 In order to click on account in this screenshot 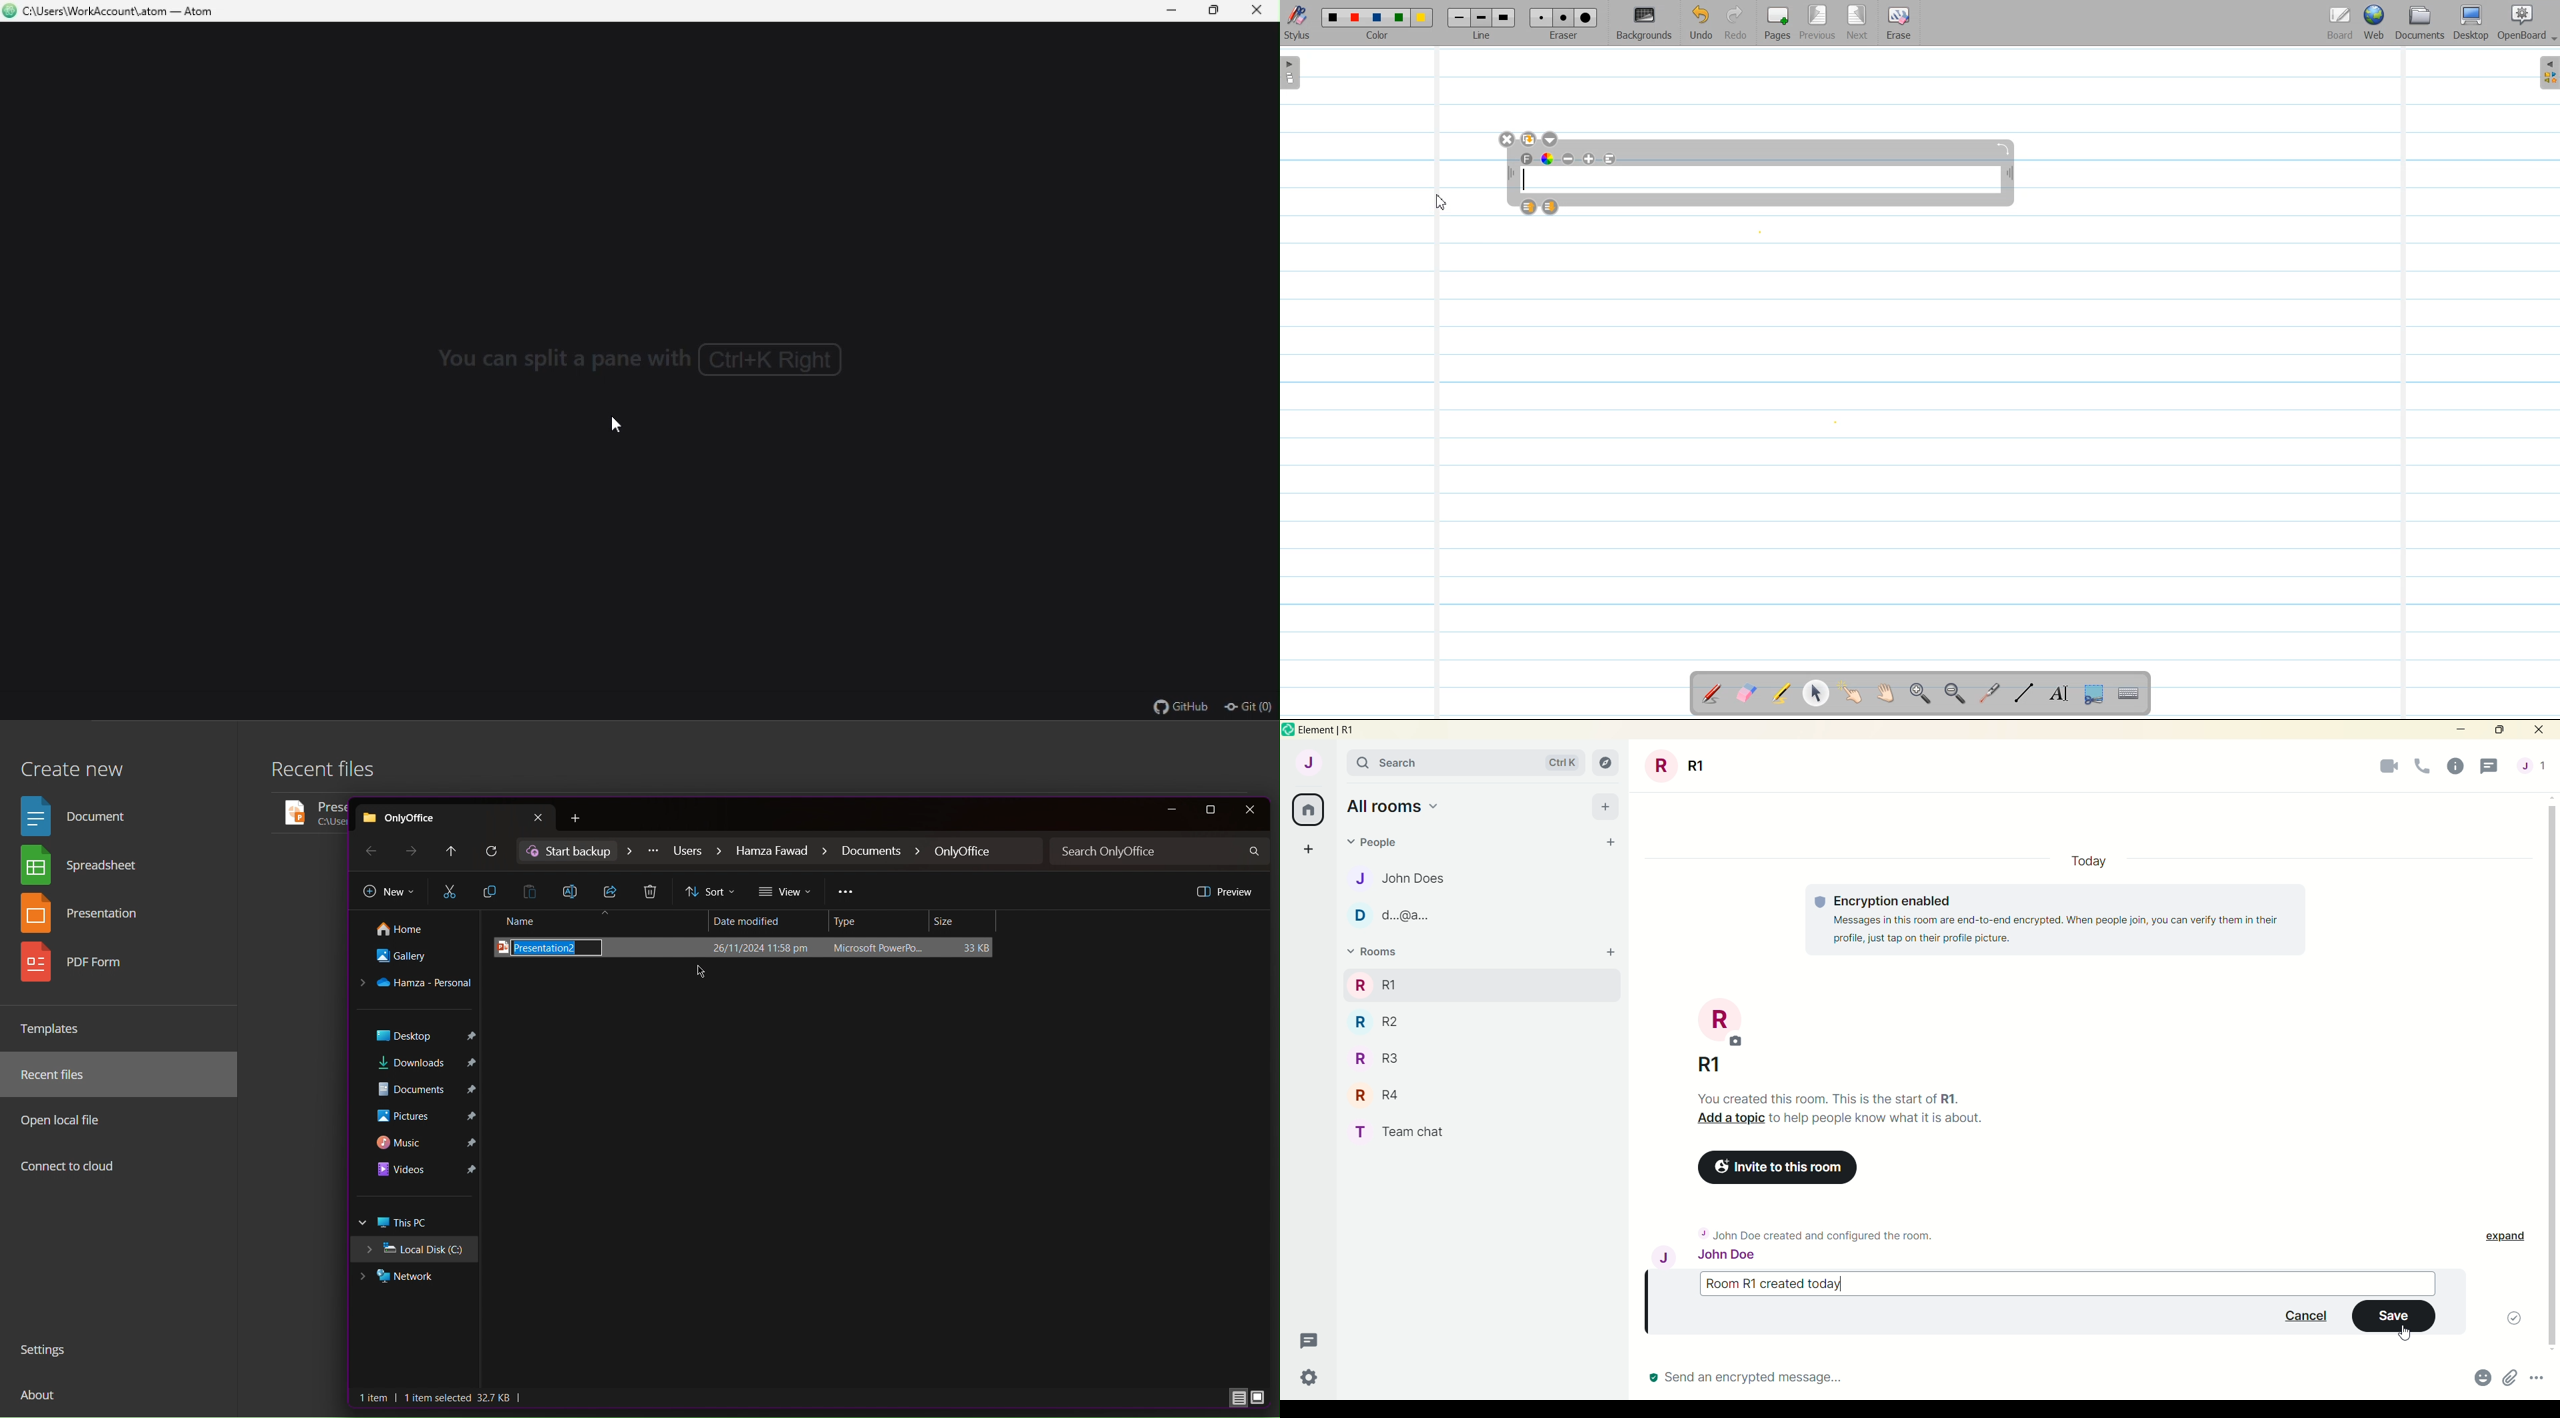, I will do `click(1310, 765)`.